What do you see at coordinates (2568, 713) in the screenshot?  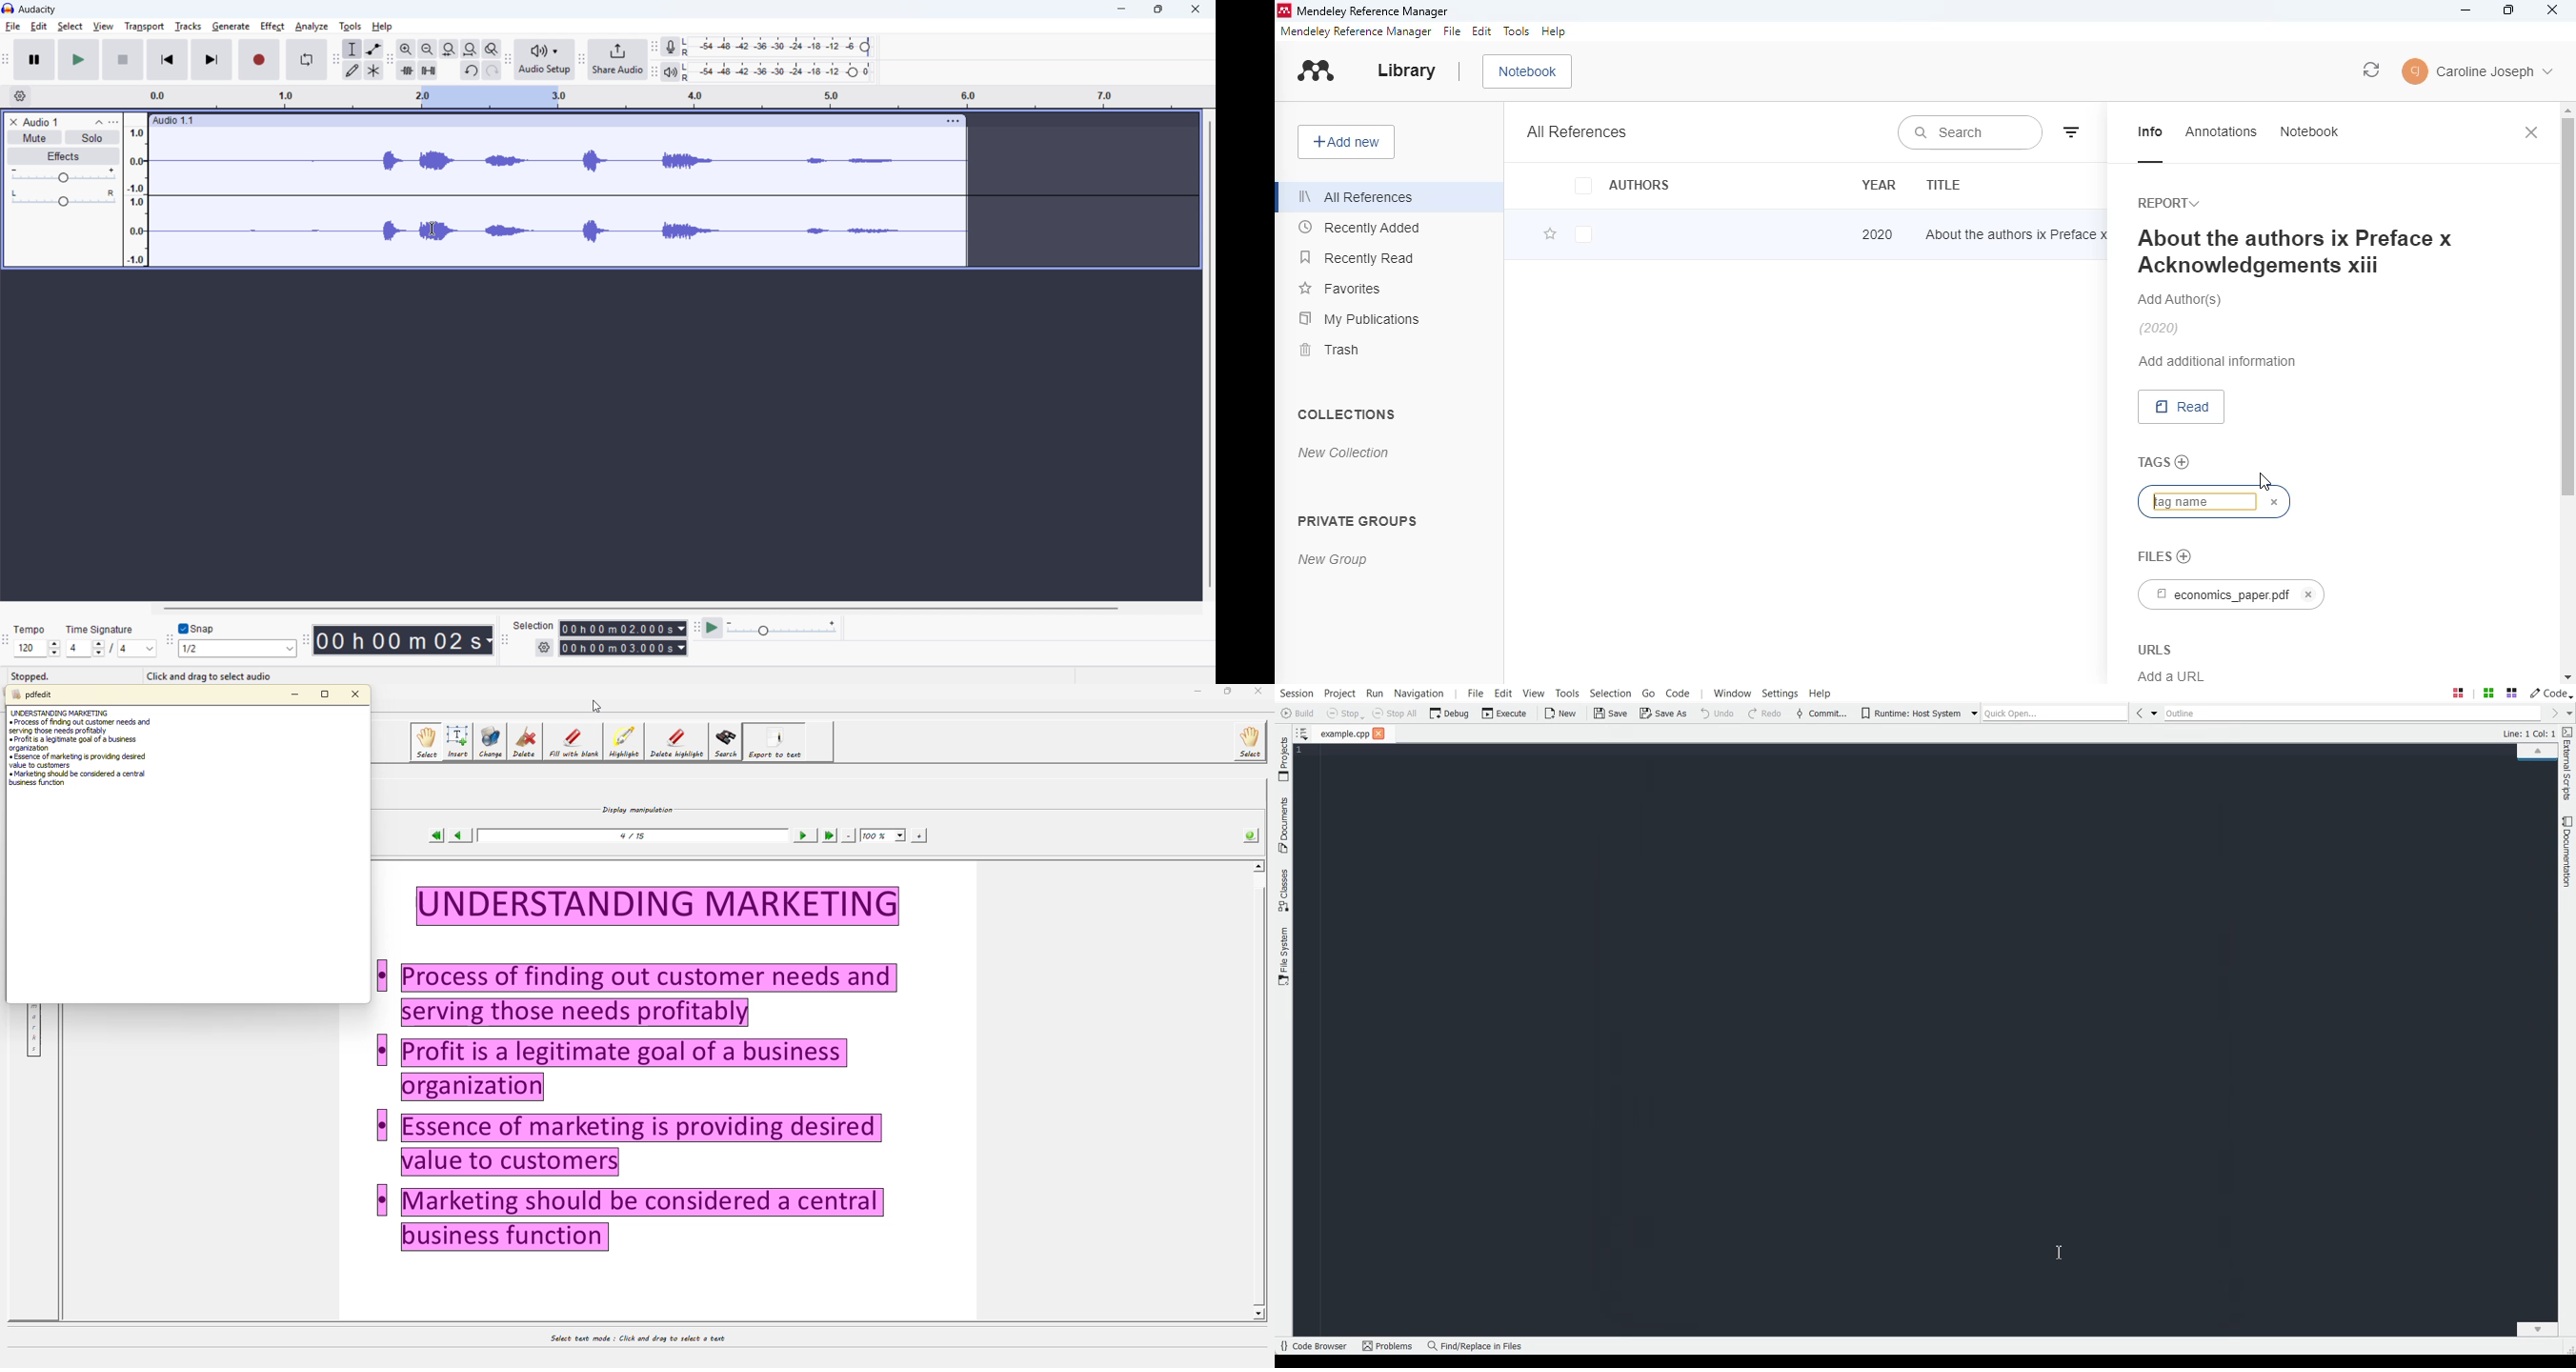 I see `Drop down box` at bounding box center [2568, 713].